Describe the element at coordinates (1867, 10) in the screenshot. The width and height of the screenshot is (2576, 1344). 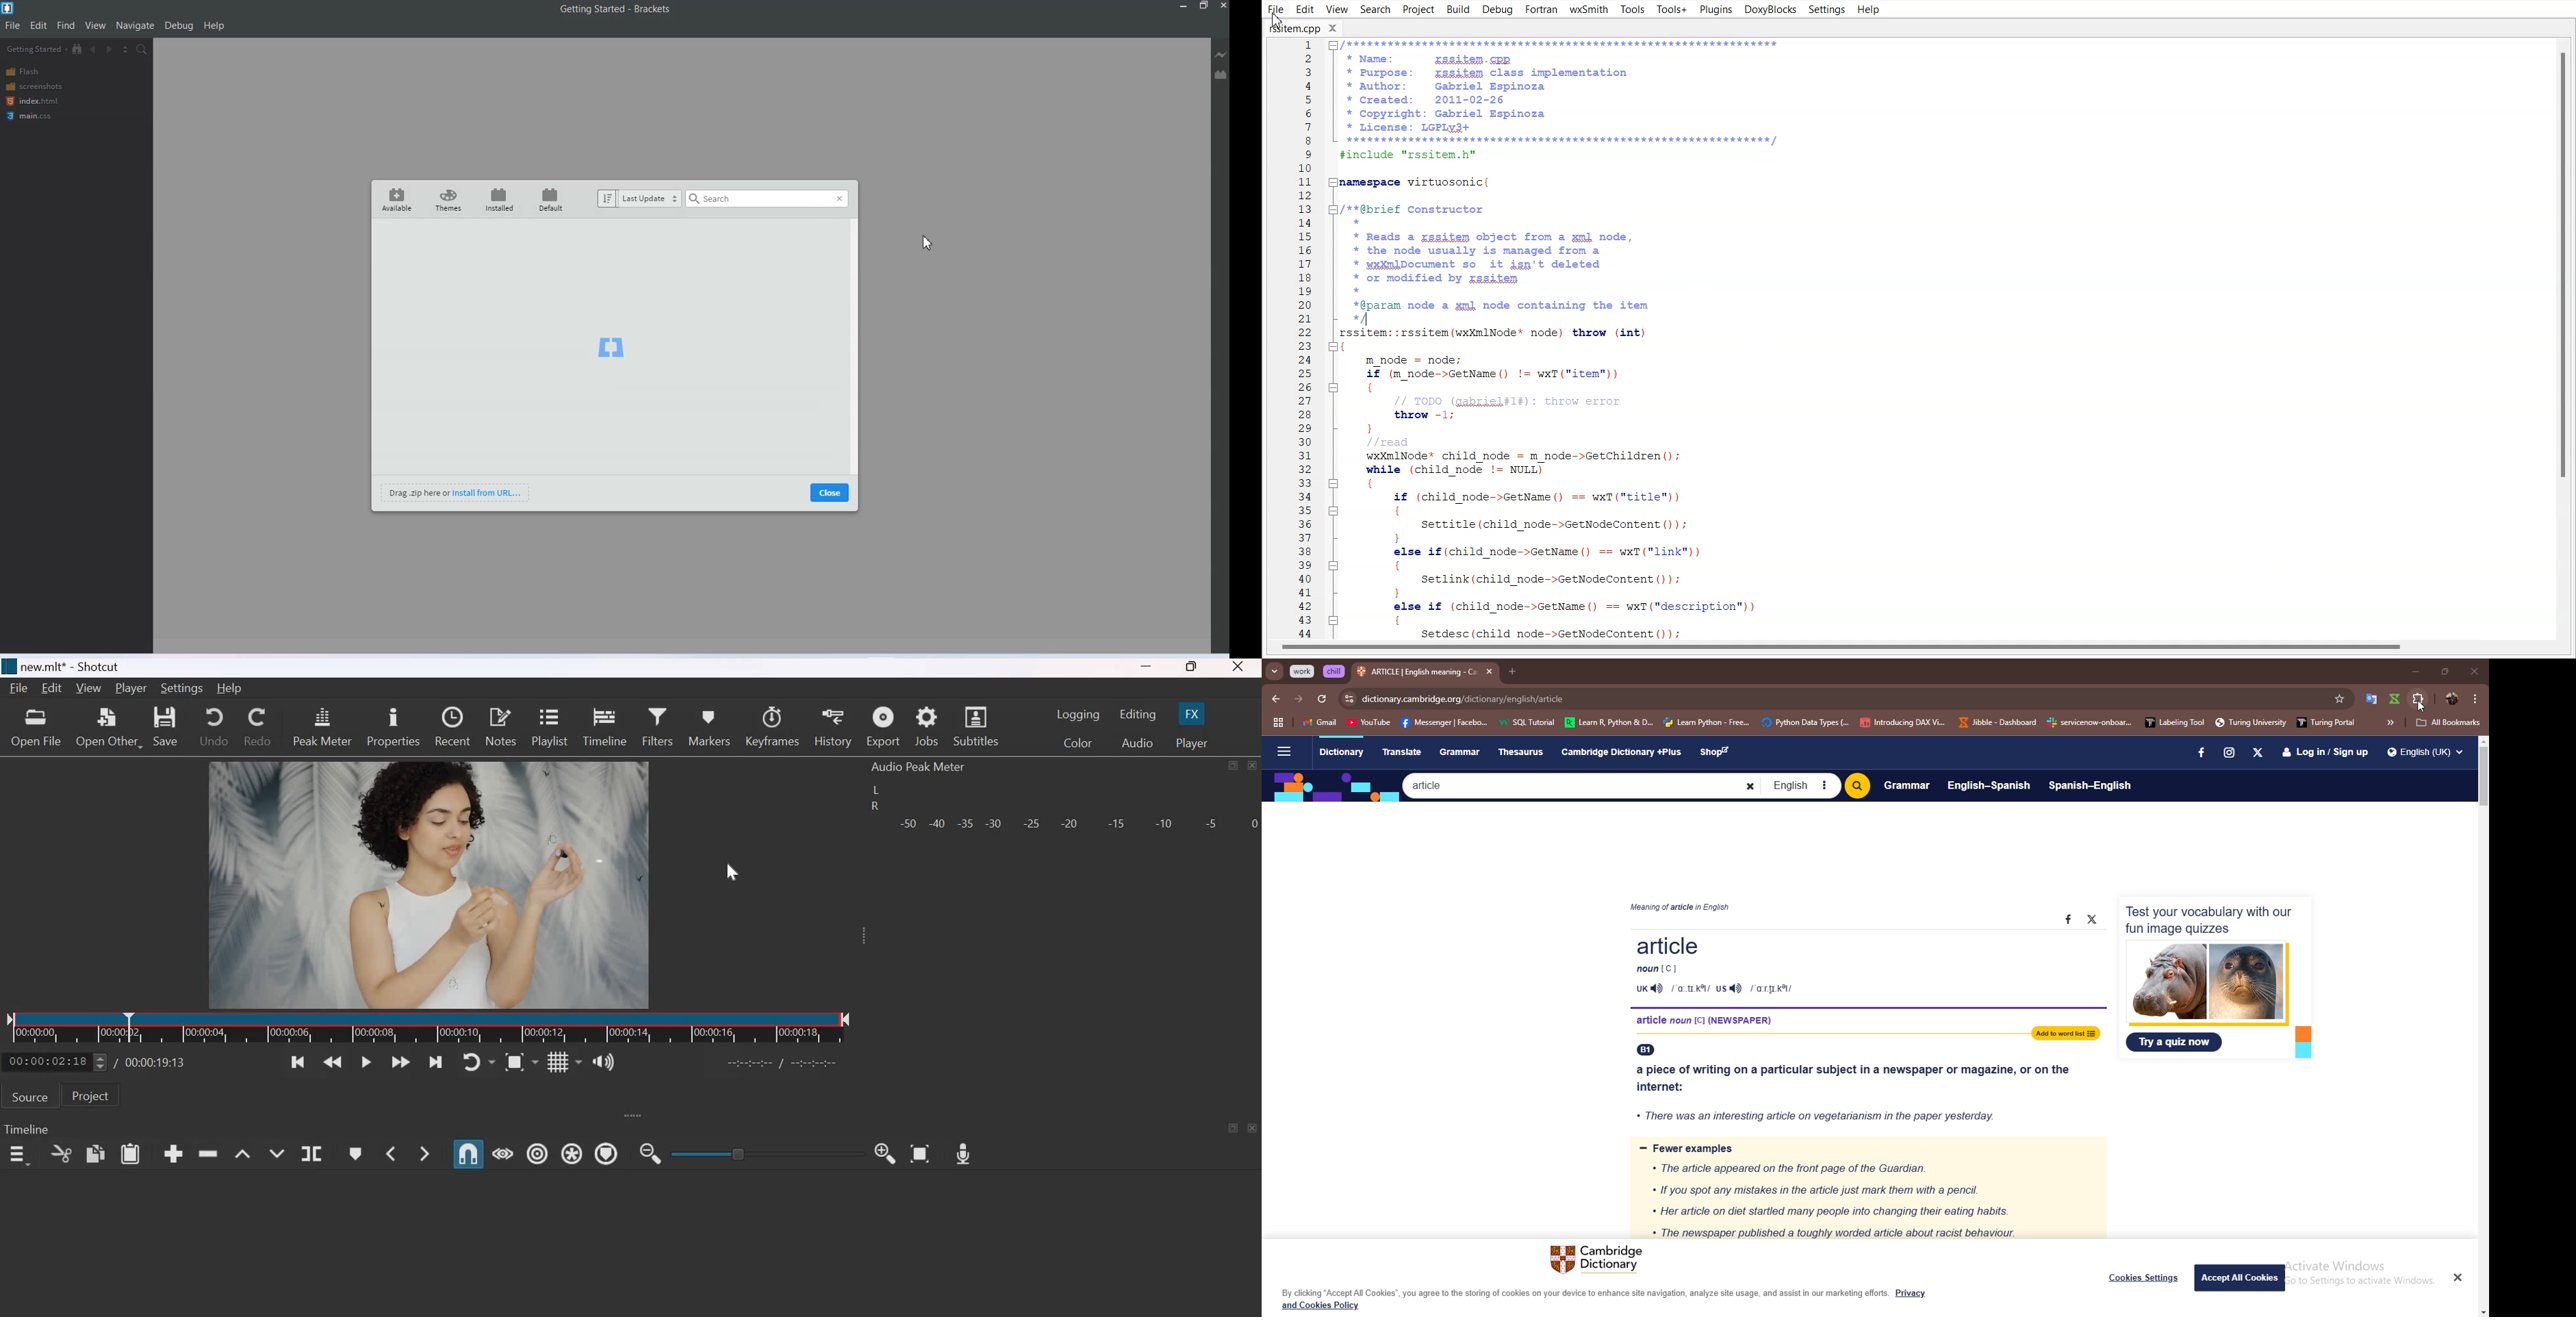
I see `Help` at that location.